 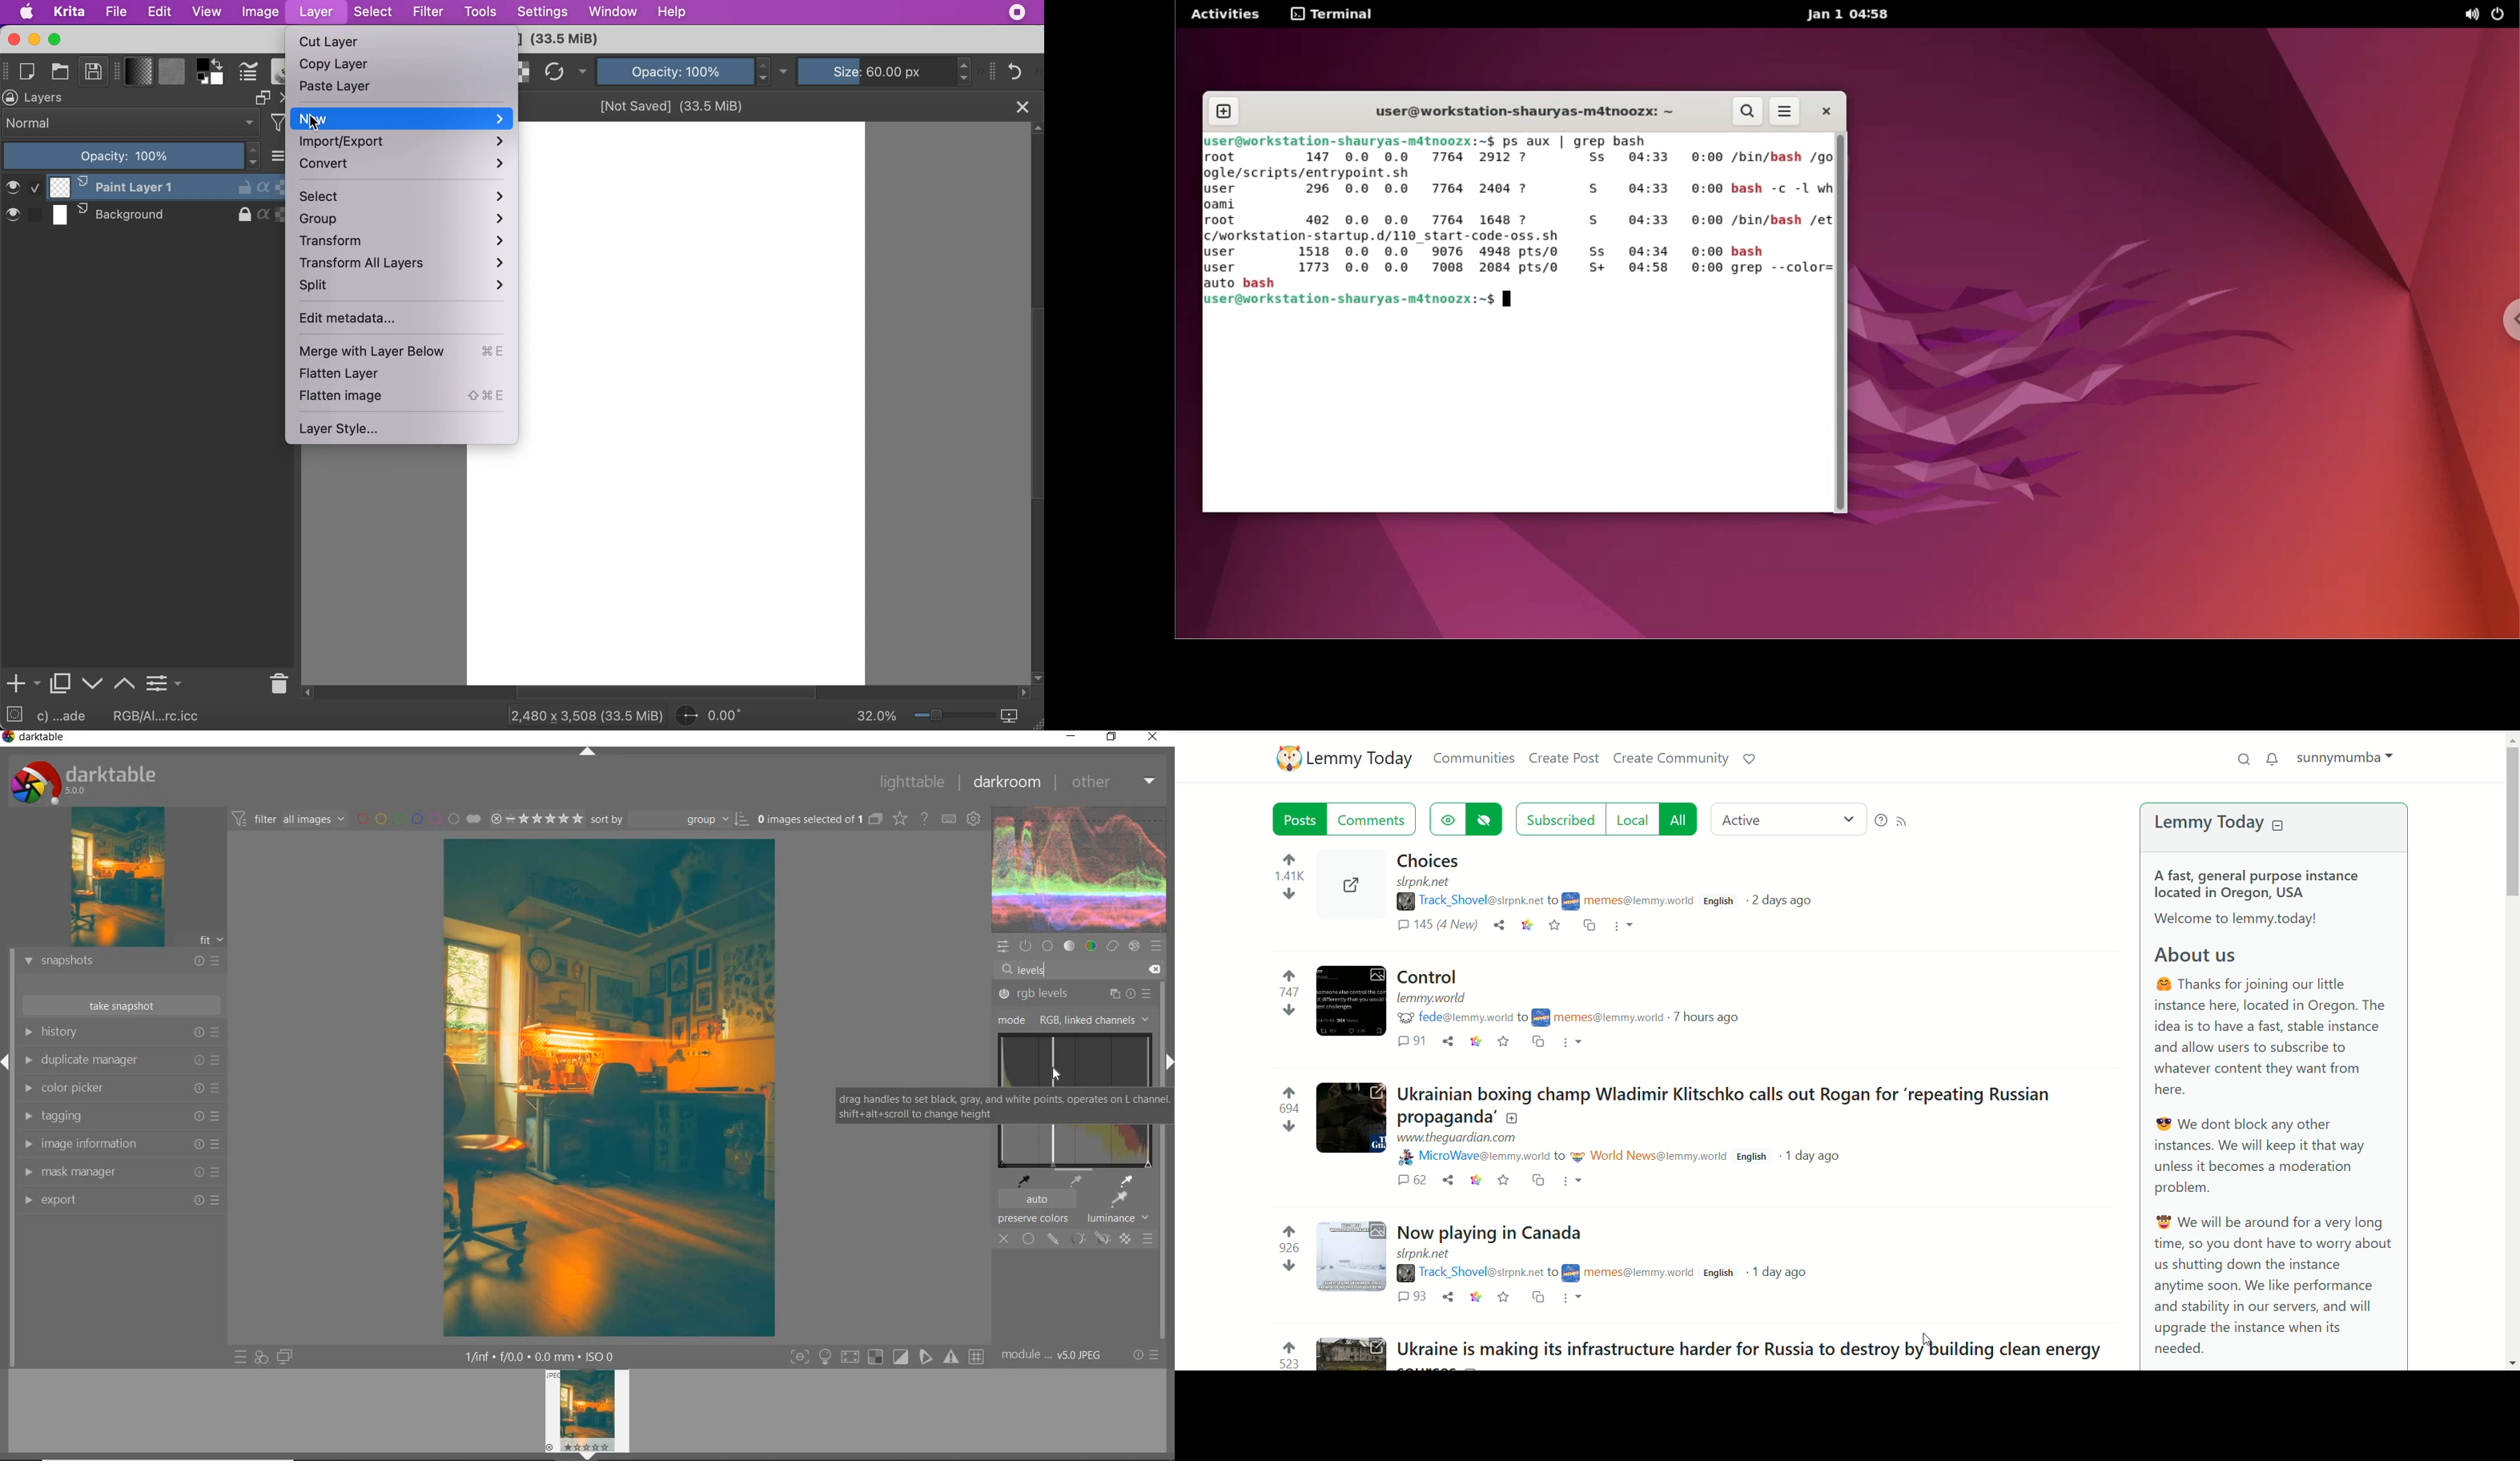 I want to click on merge with layer below, so click(x=408, y=353).